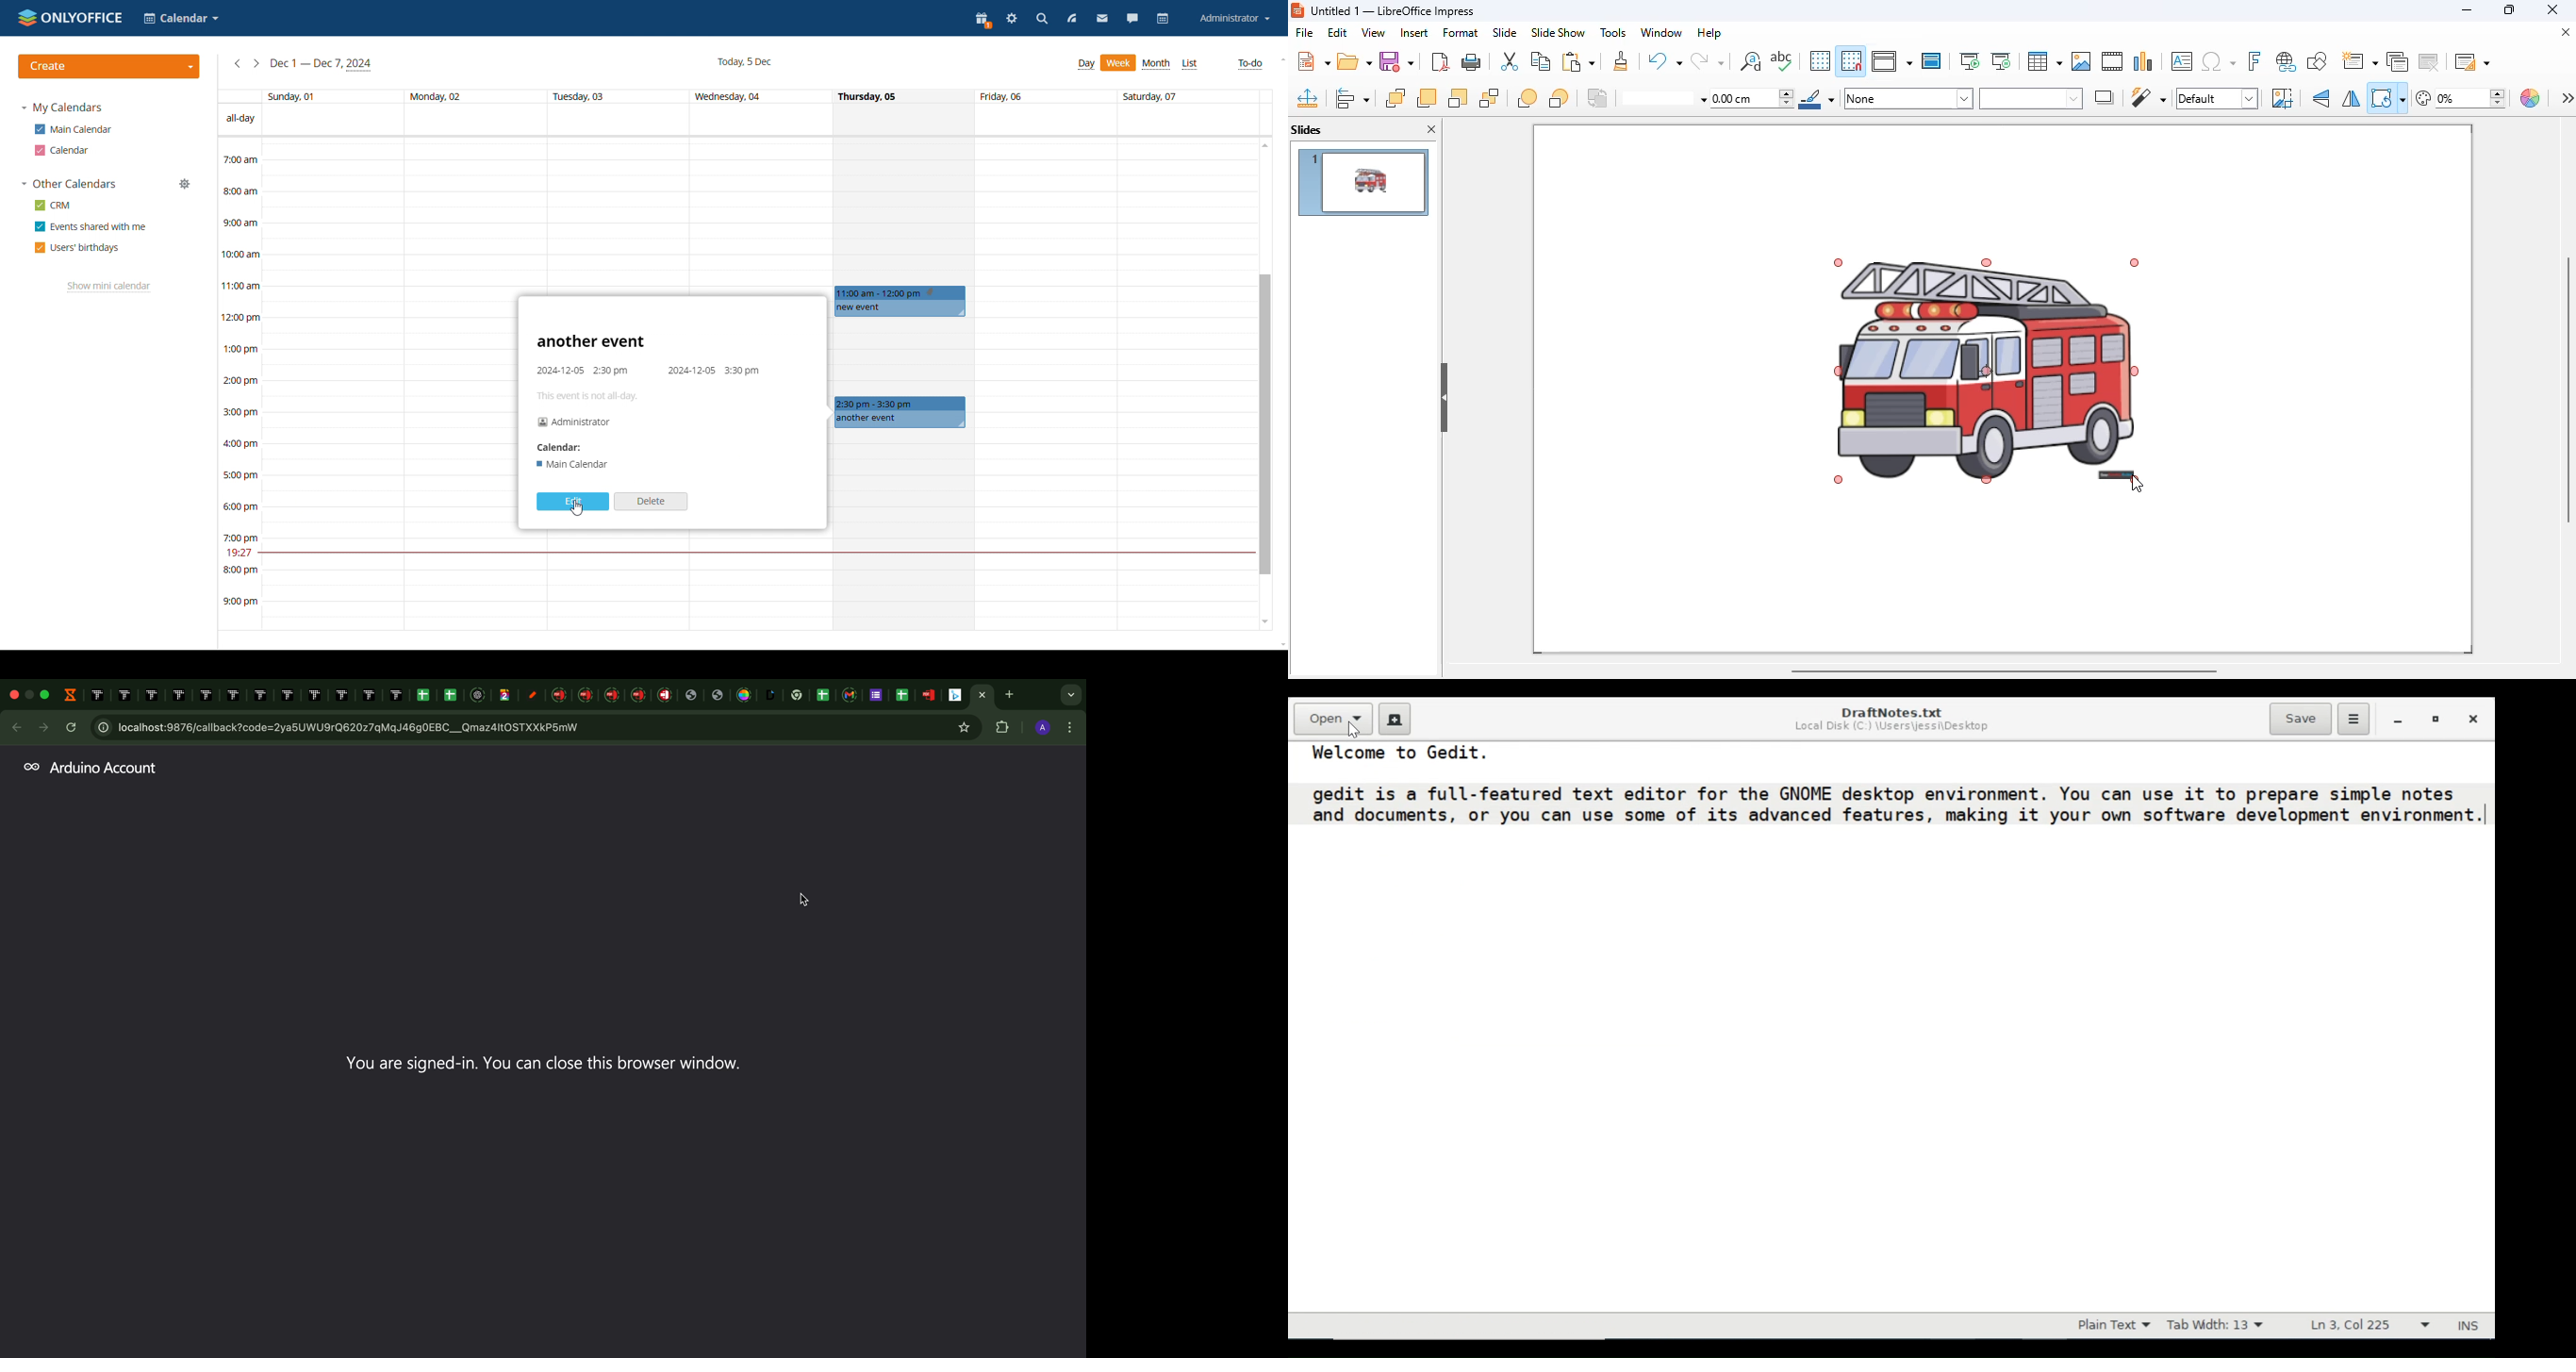 The image size is (2576, 1372). I want to click on another event, so click(901, 420).